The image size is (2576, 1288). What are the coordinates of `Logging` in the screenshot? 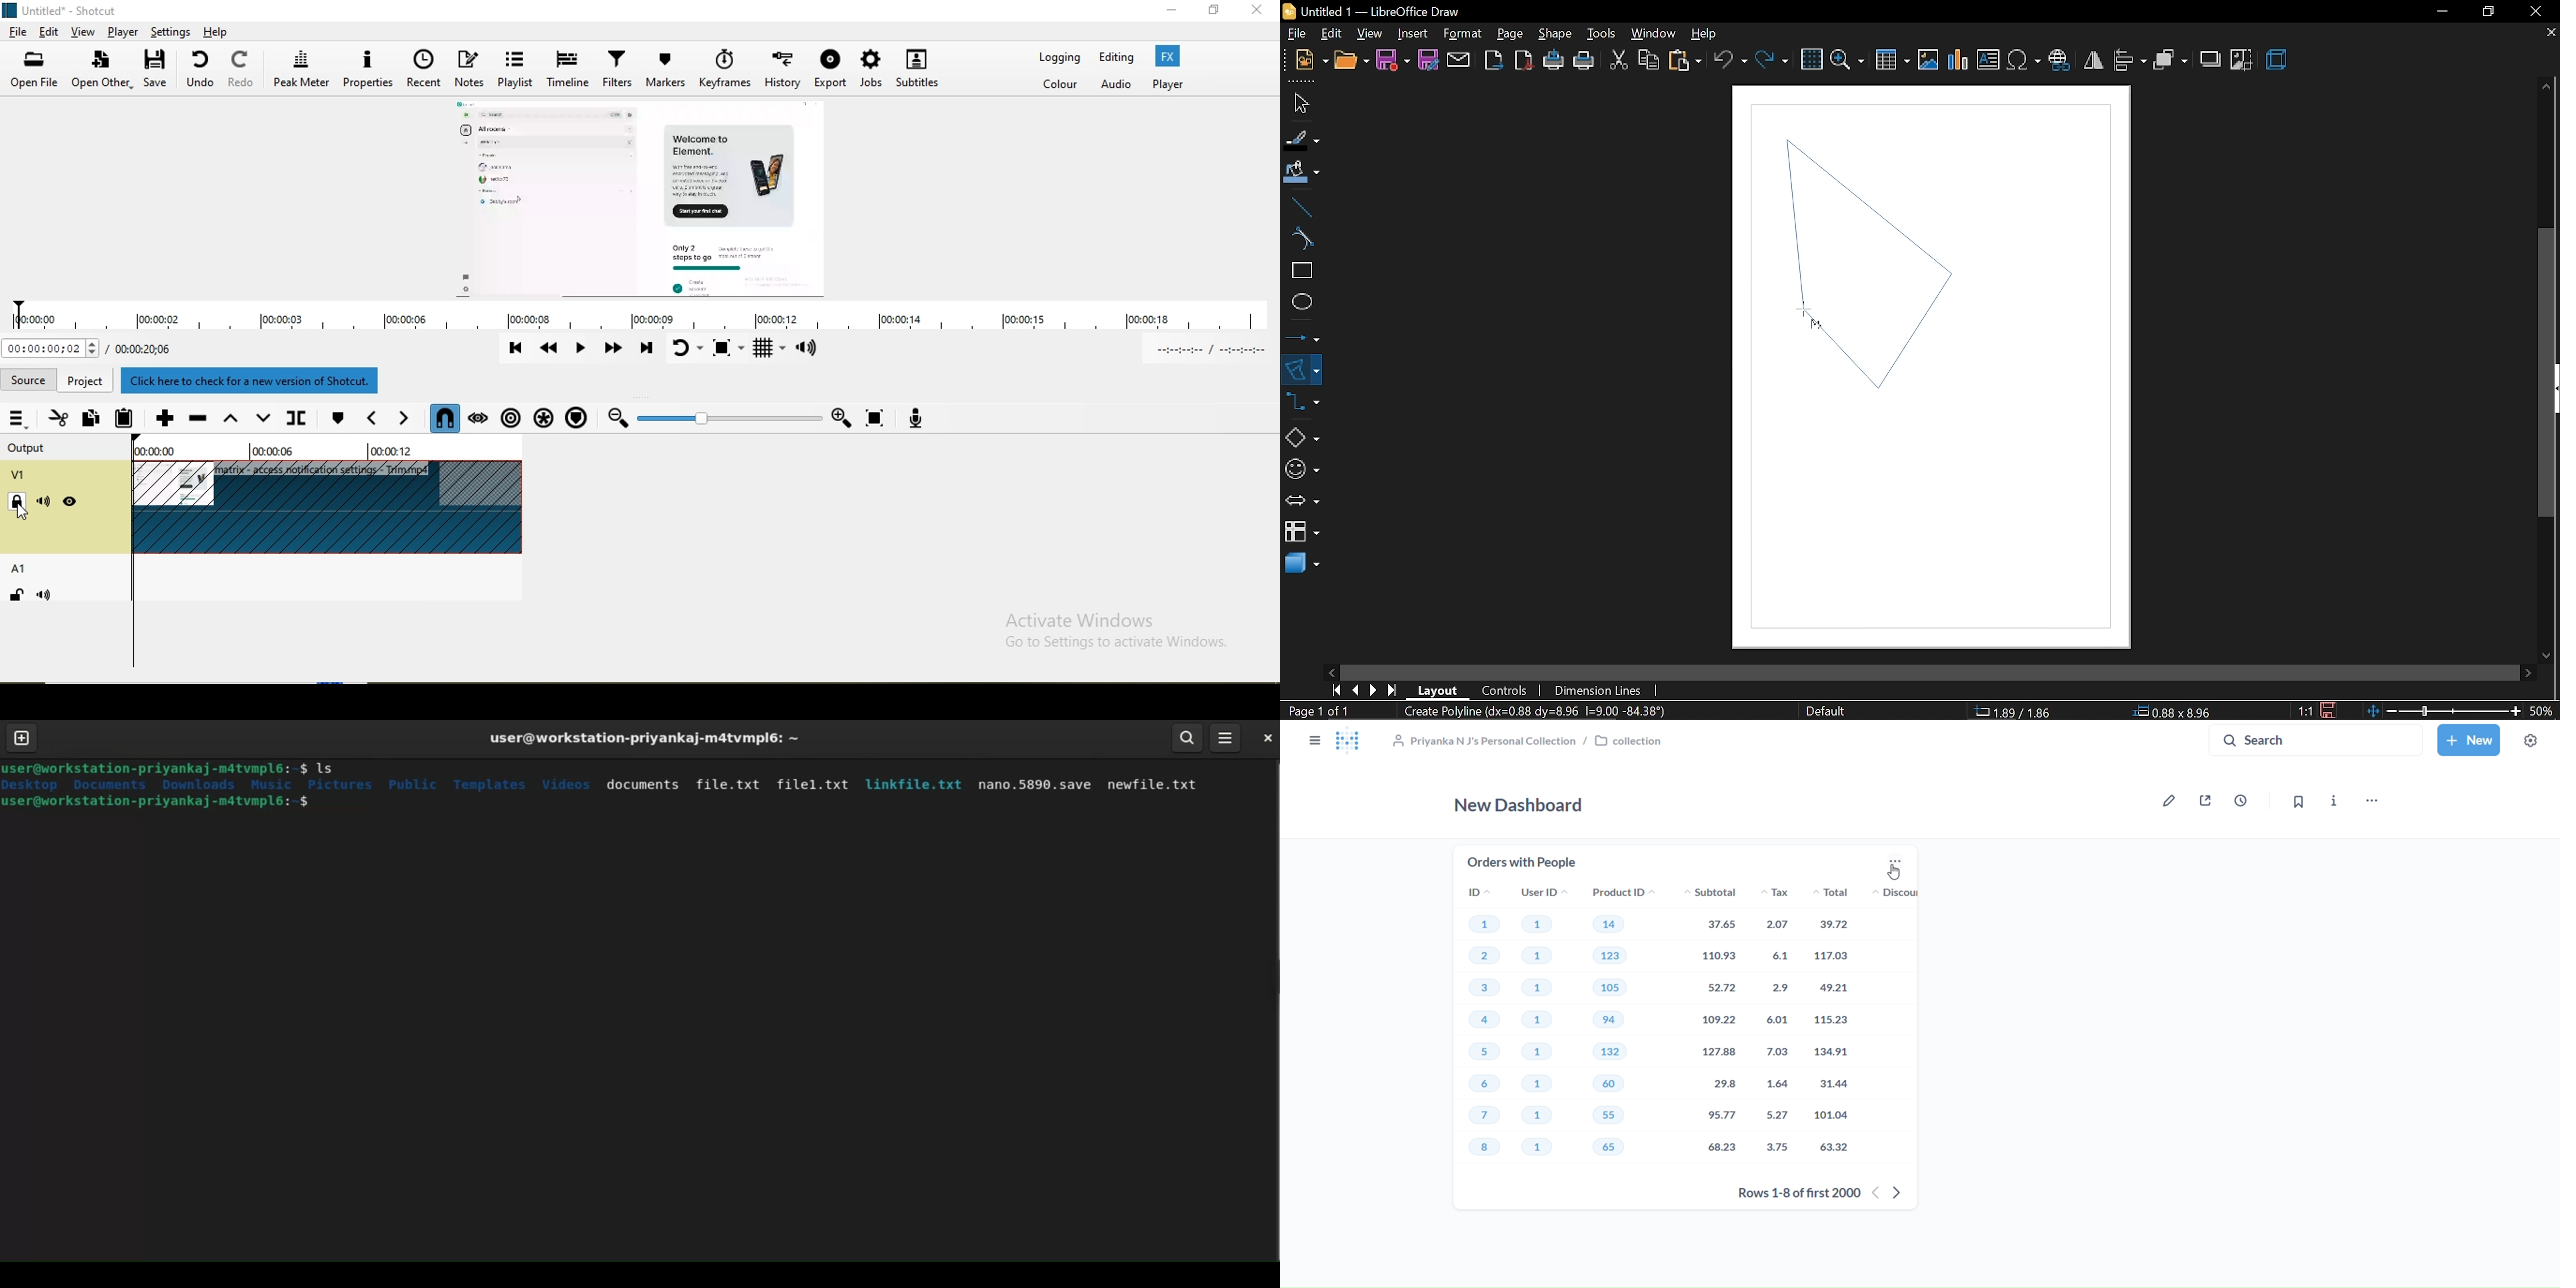 It's located at (1061, 56).